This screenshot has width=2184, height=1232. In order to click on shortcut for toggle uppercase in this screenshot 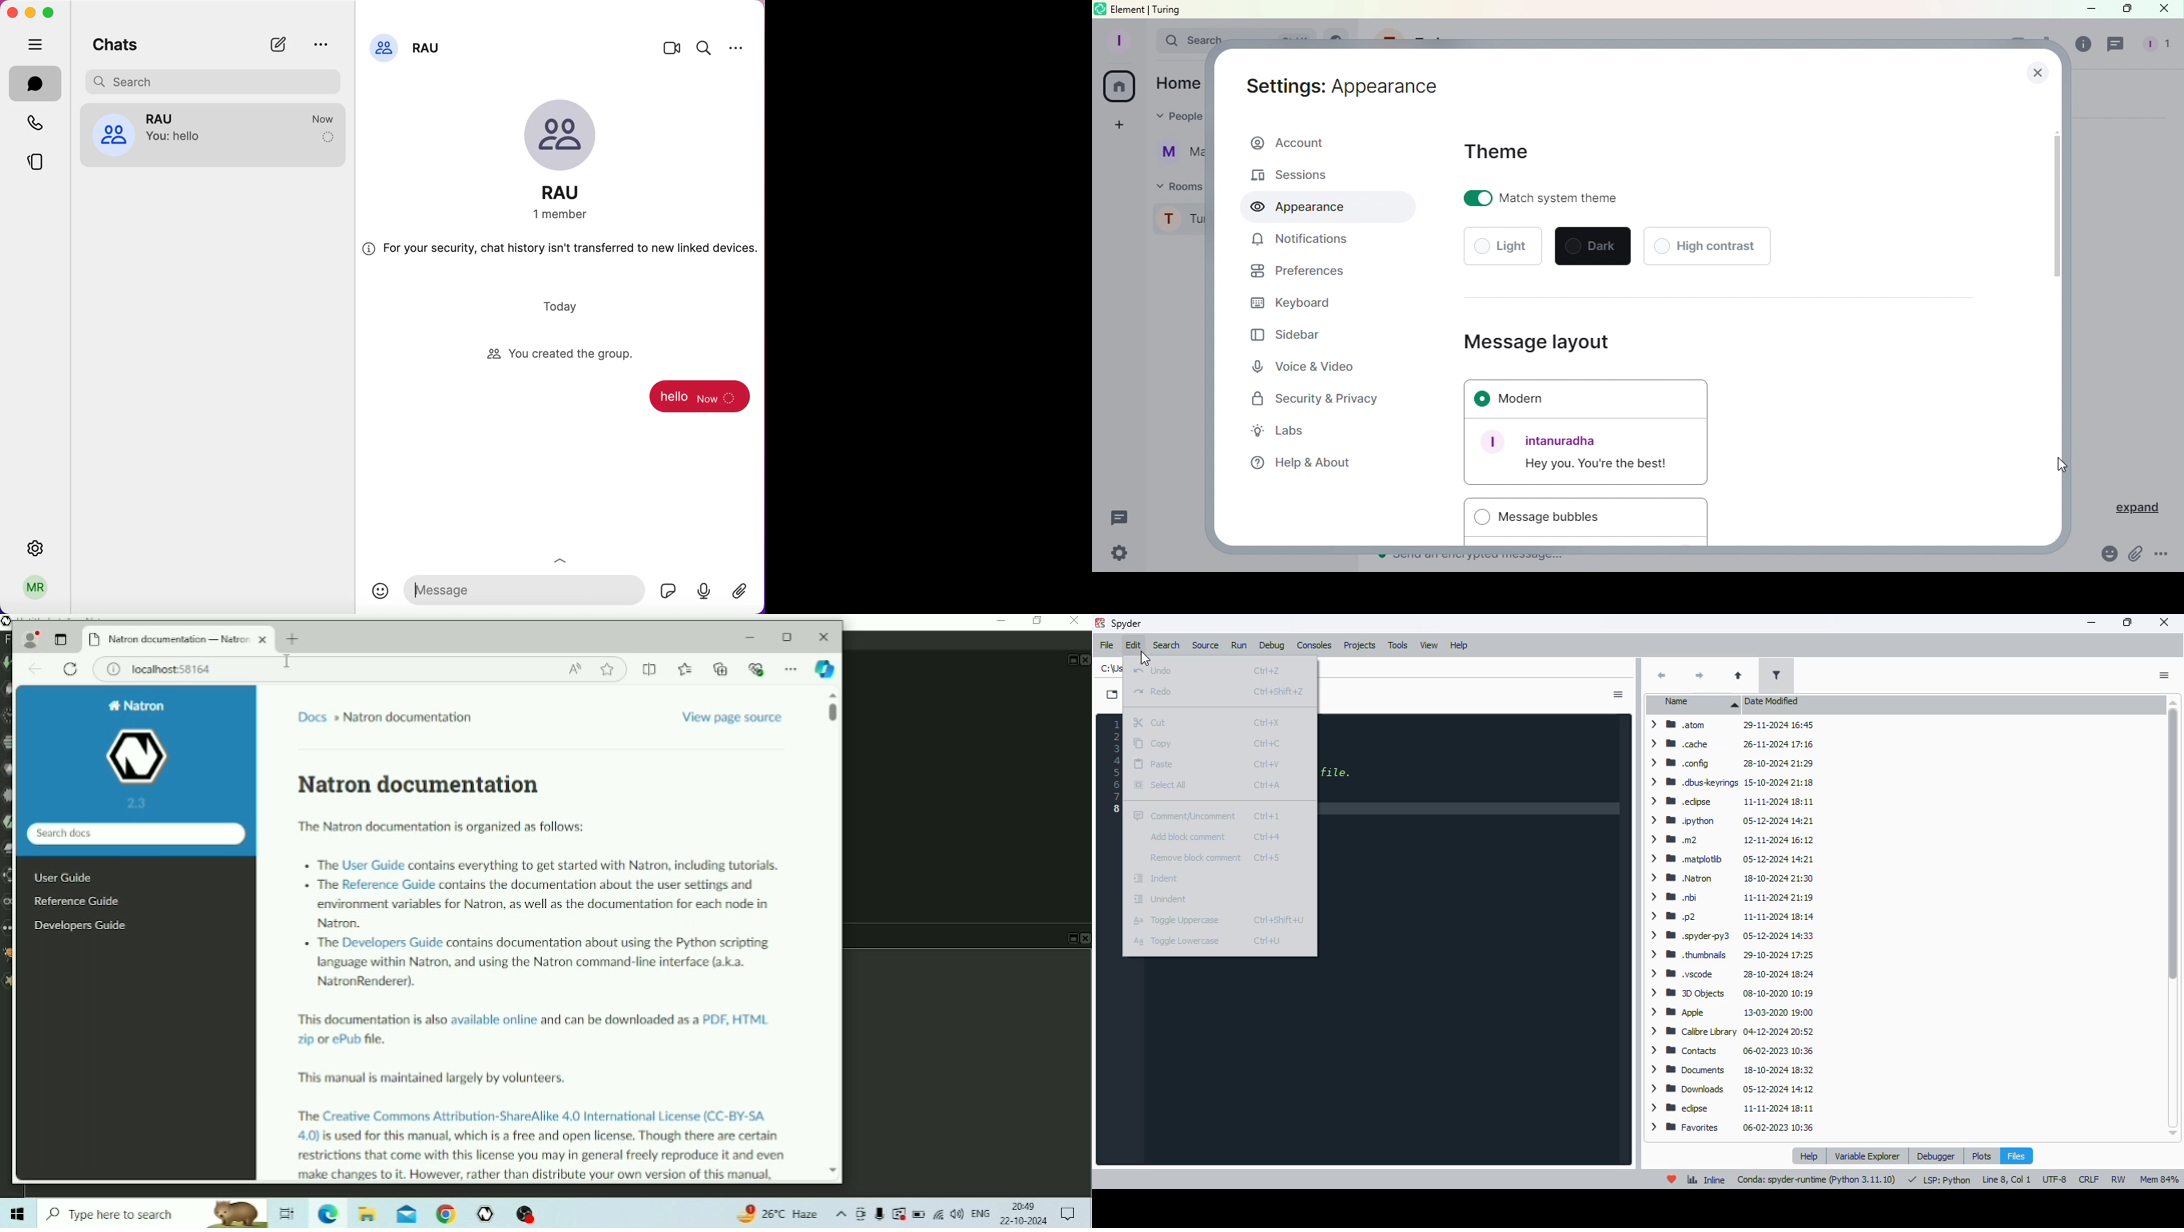, I will do `click(1277, 919)`.